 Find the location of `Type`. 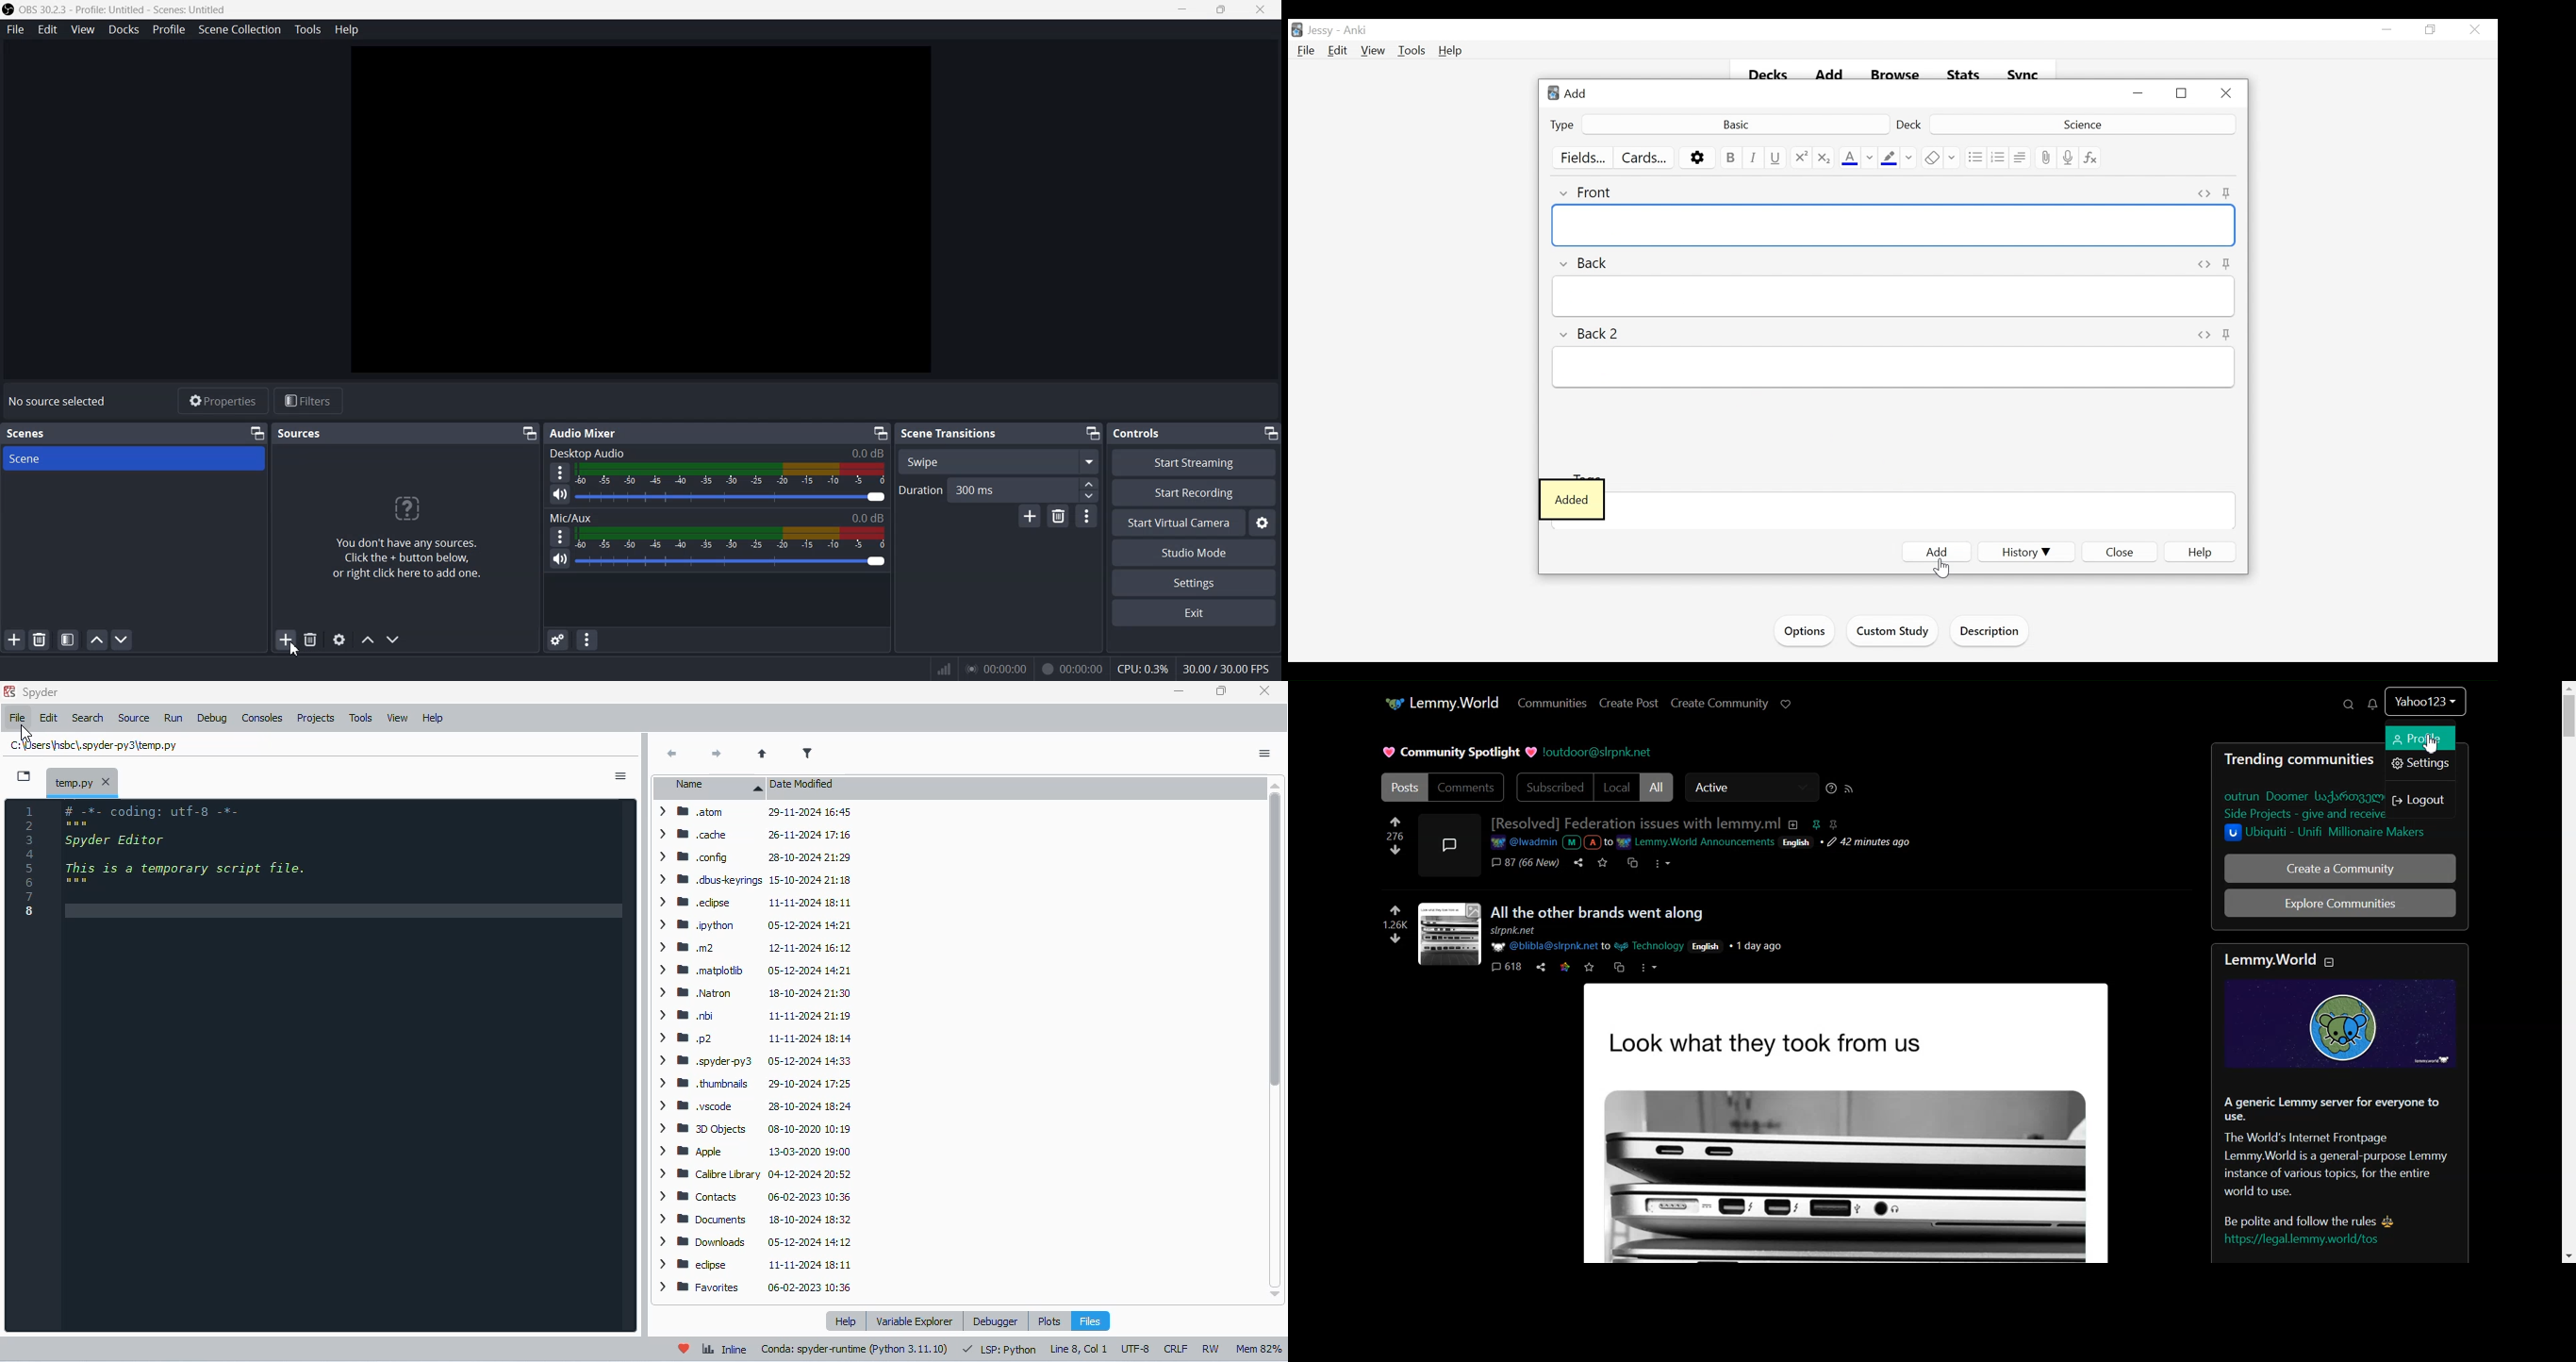

Type is located at coordinates (1563, 124).